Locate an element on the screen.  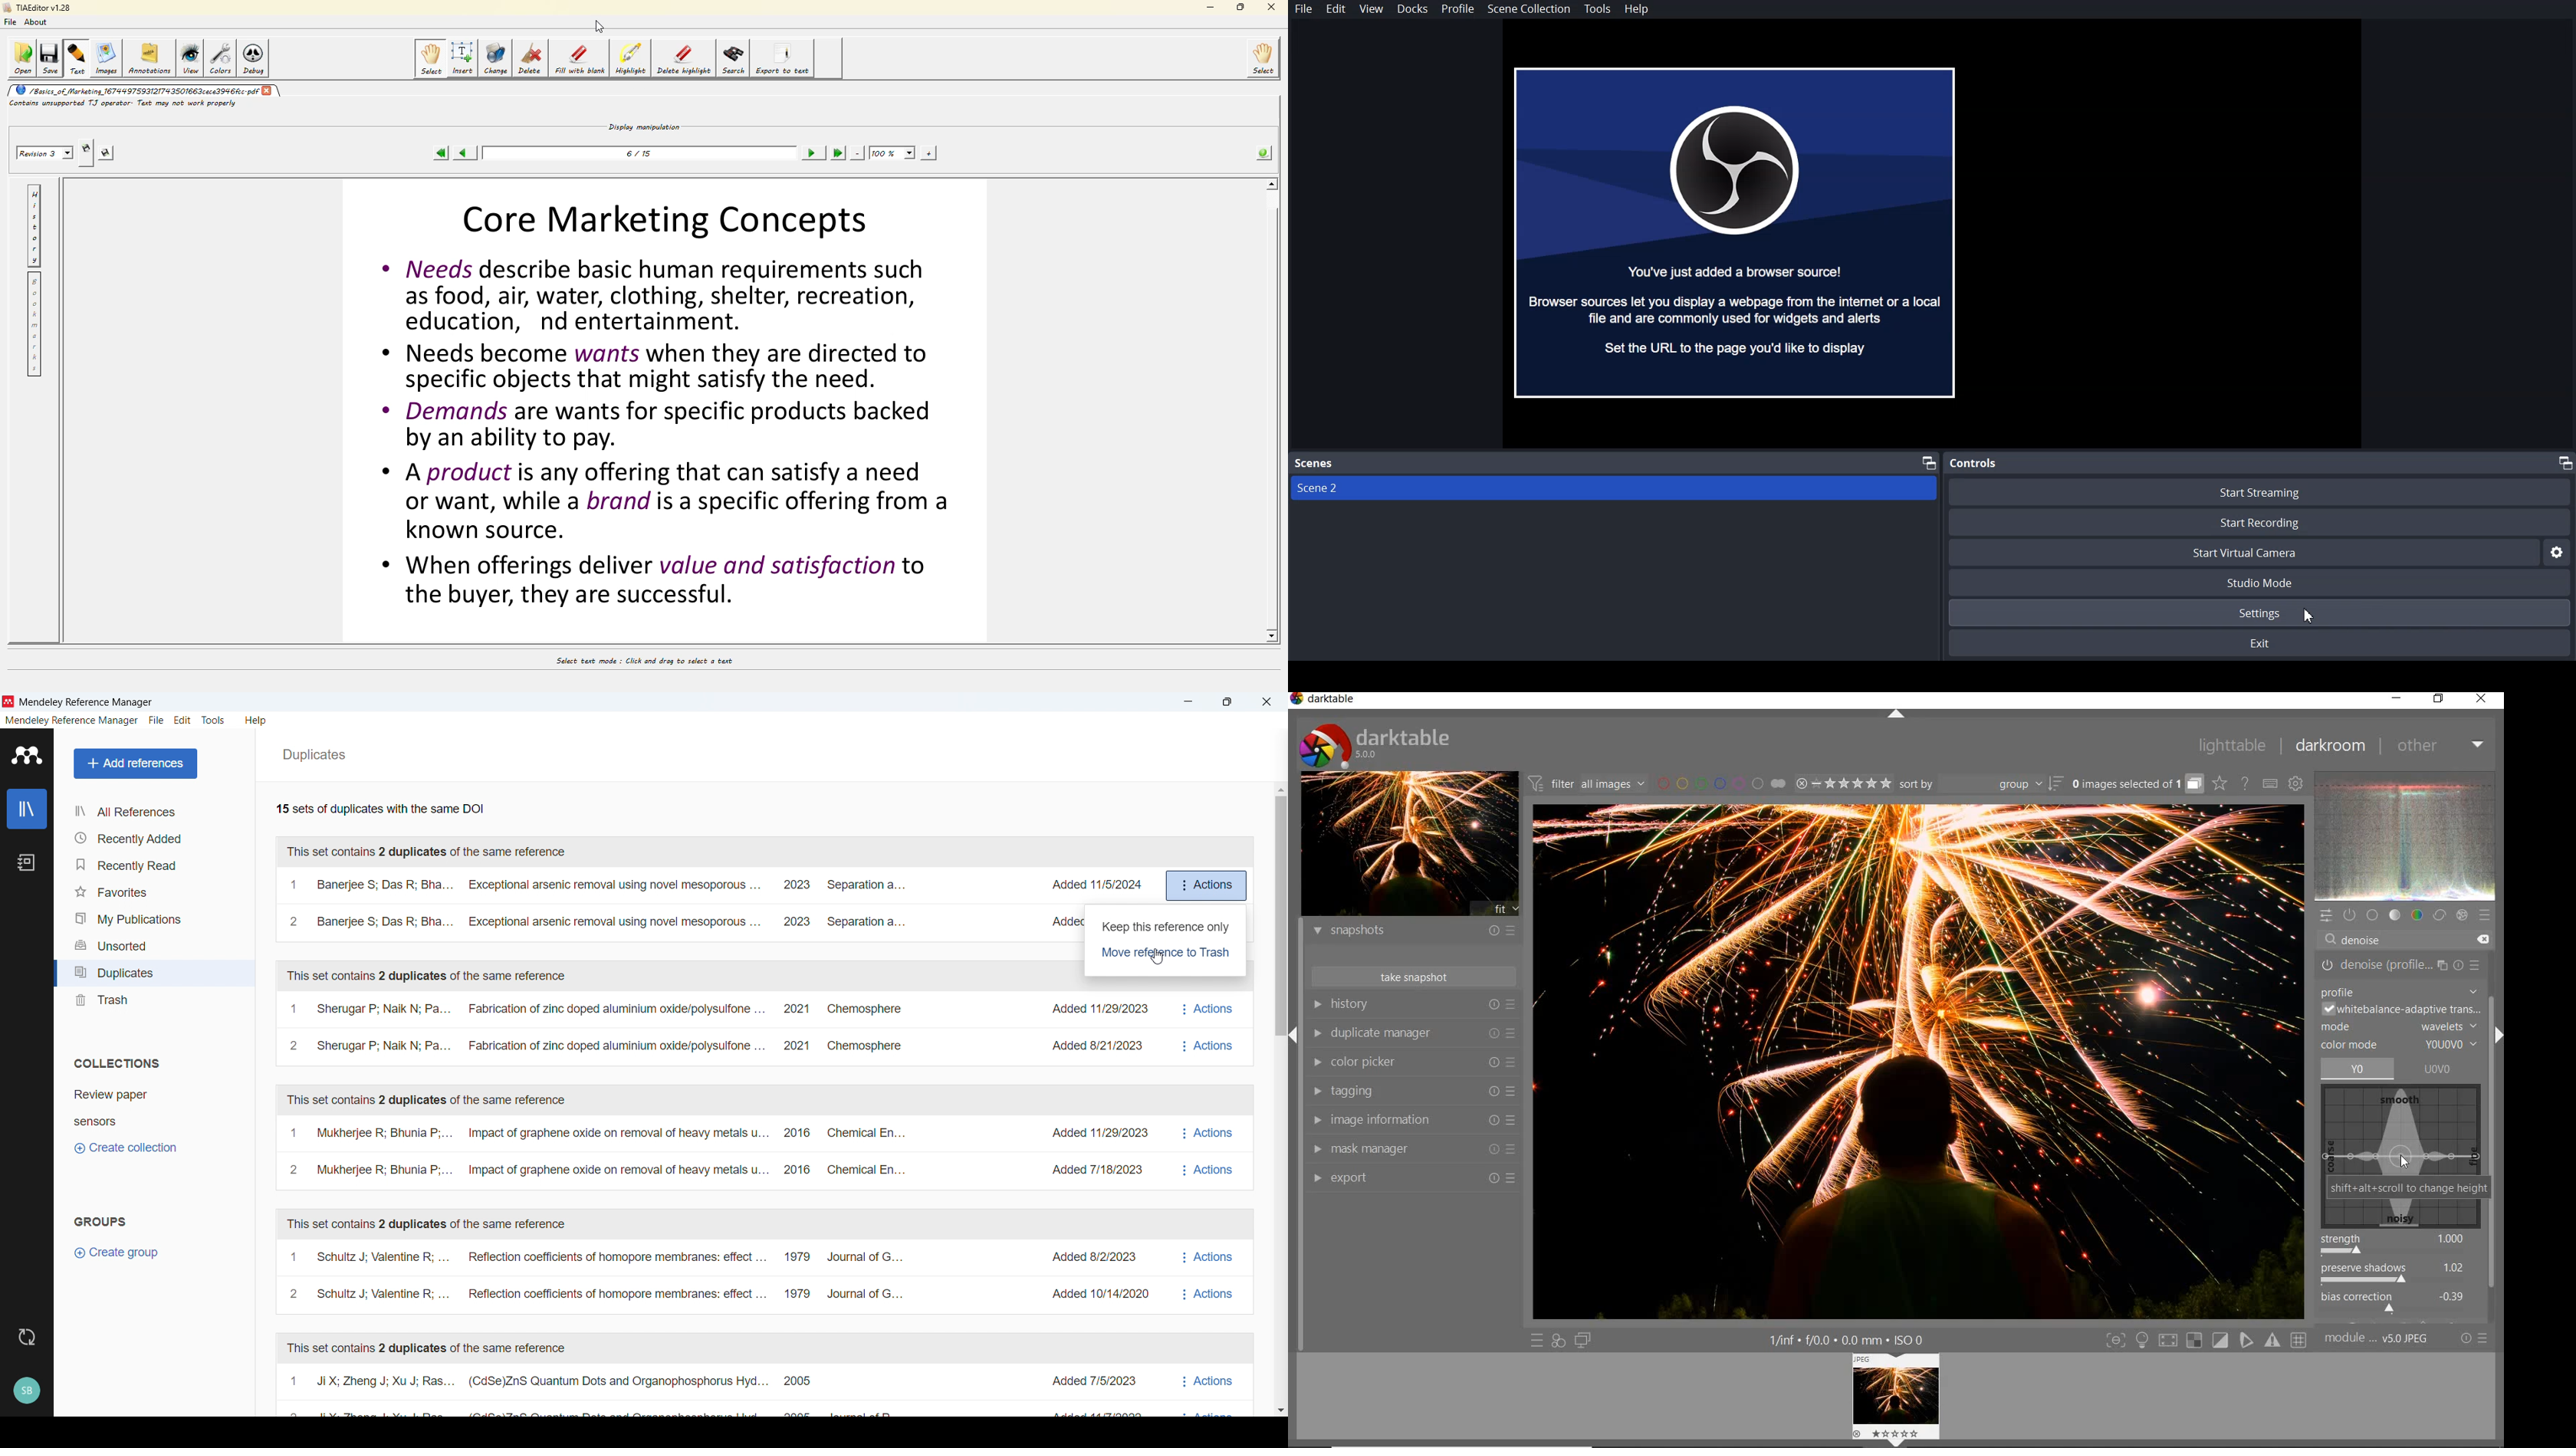
Recently added  is located at coordinates (152, 838).